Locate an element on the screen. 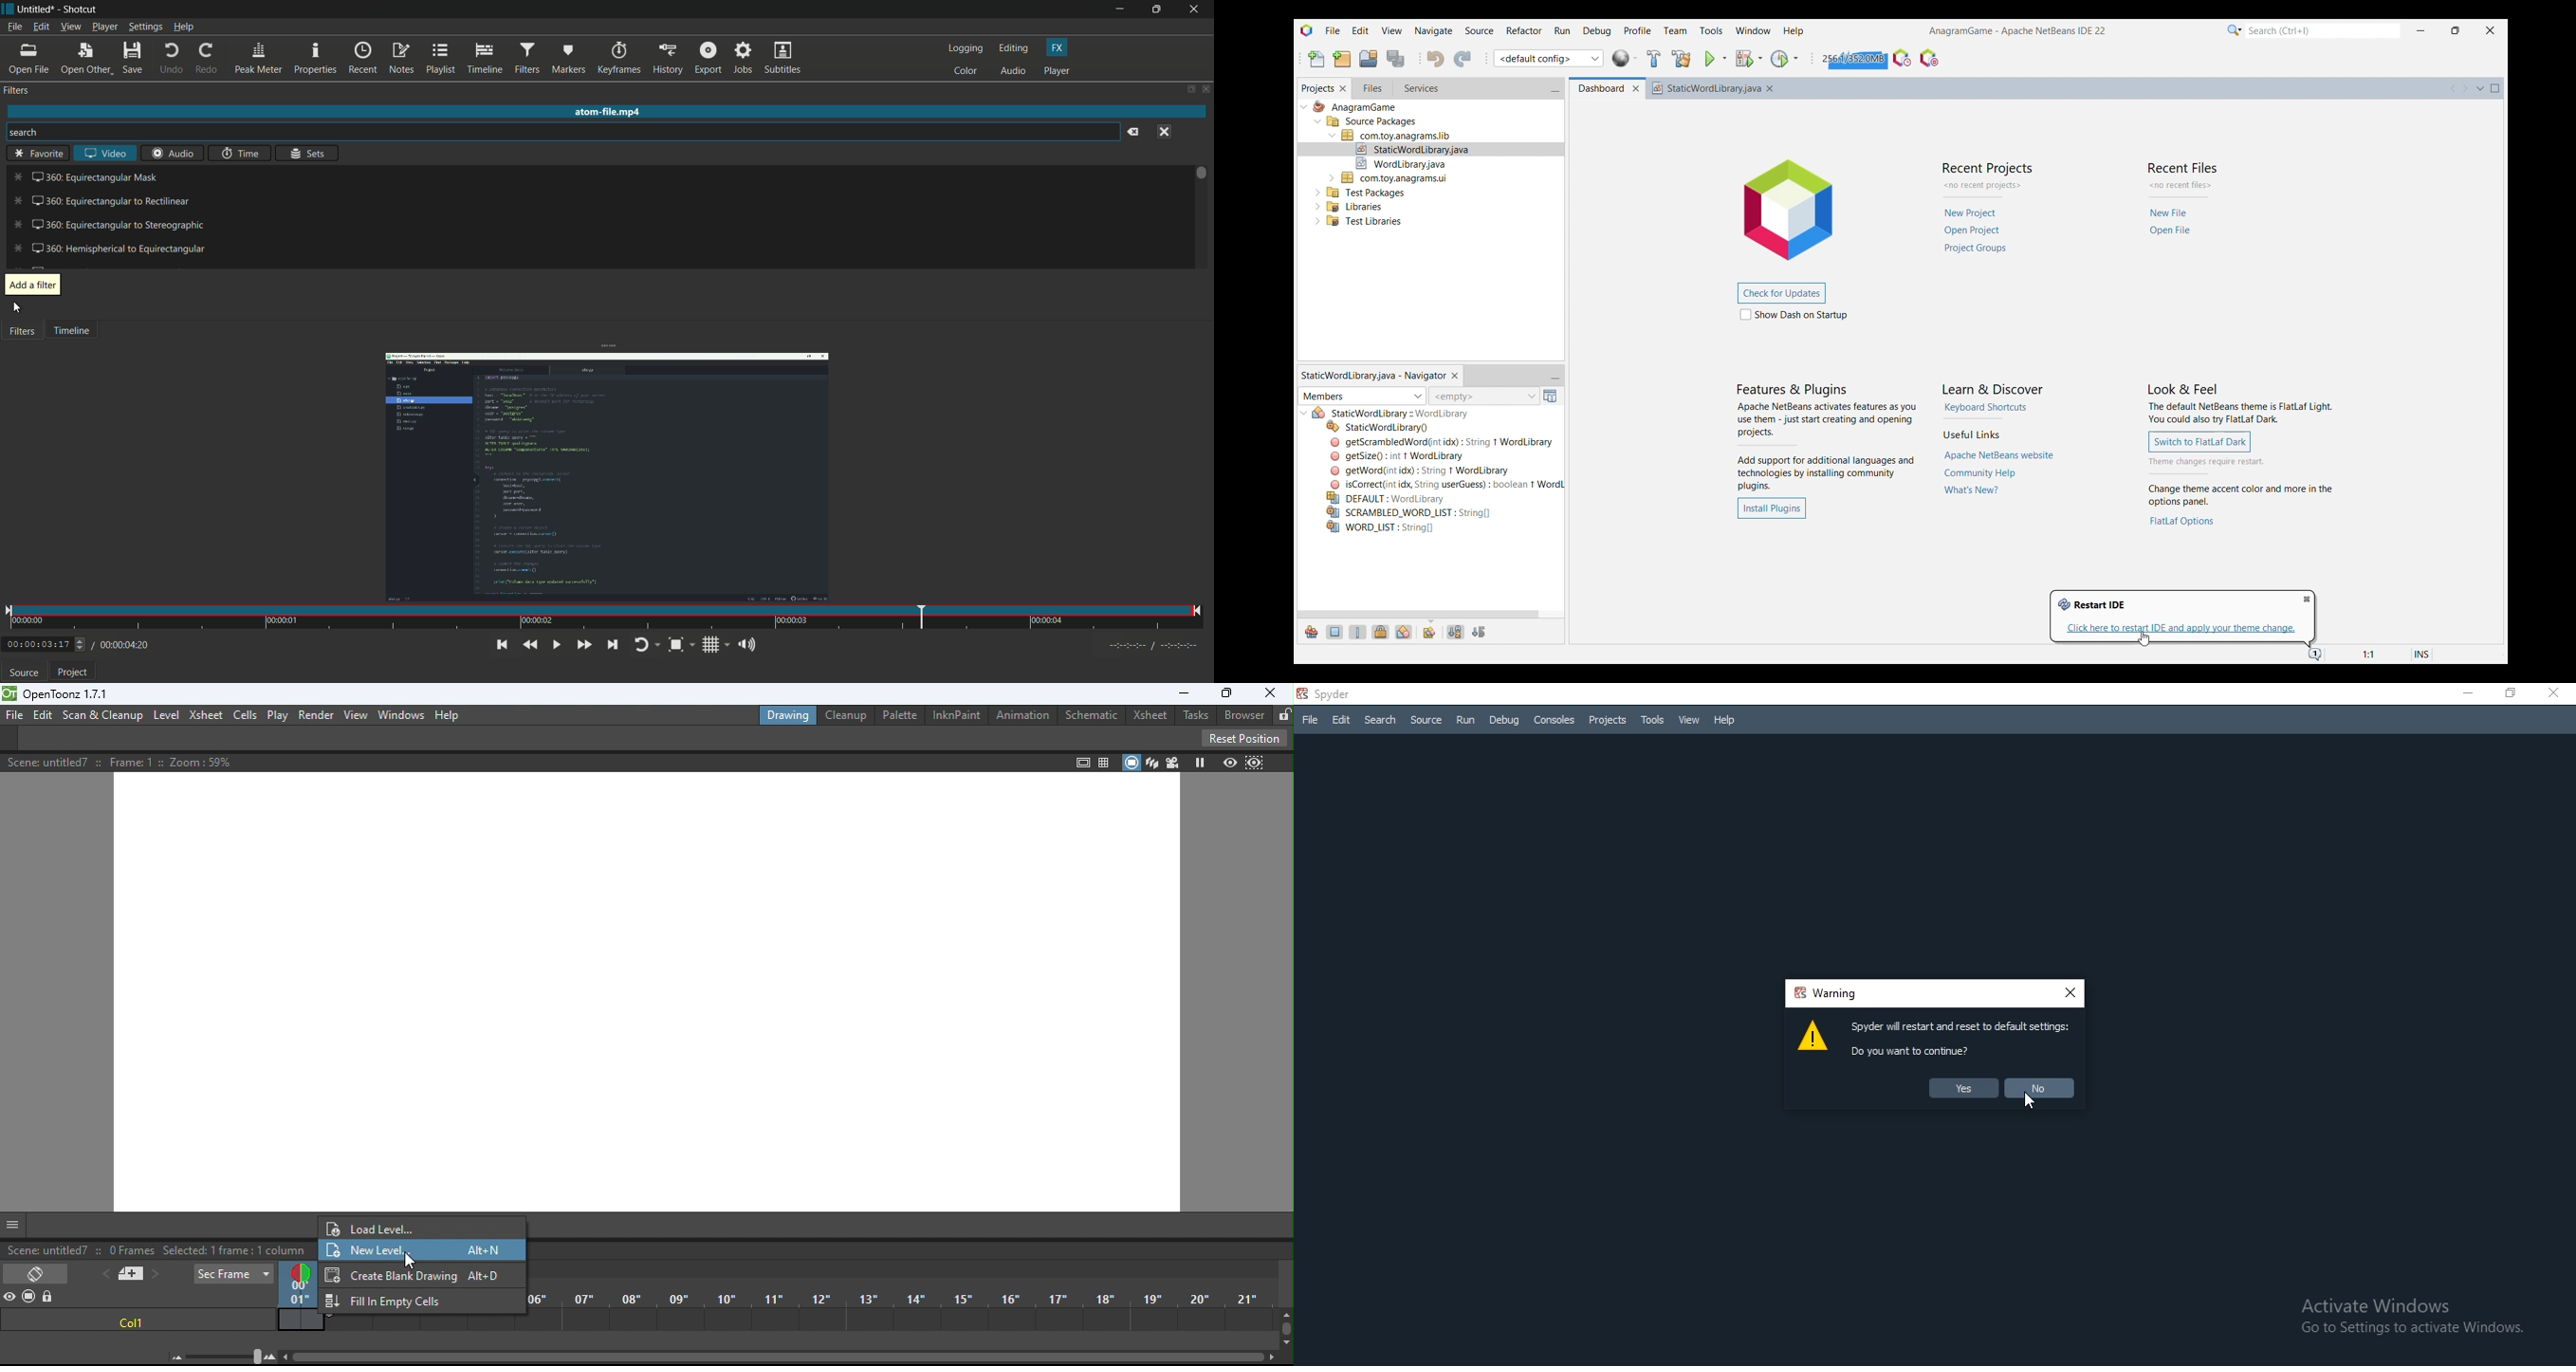  360: equirectangular to rectilinear is located at coordinates (101, 201).